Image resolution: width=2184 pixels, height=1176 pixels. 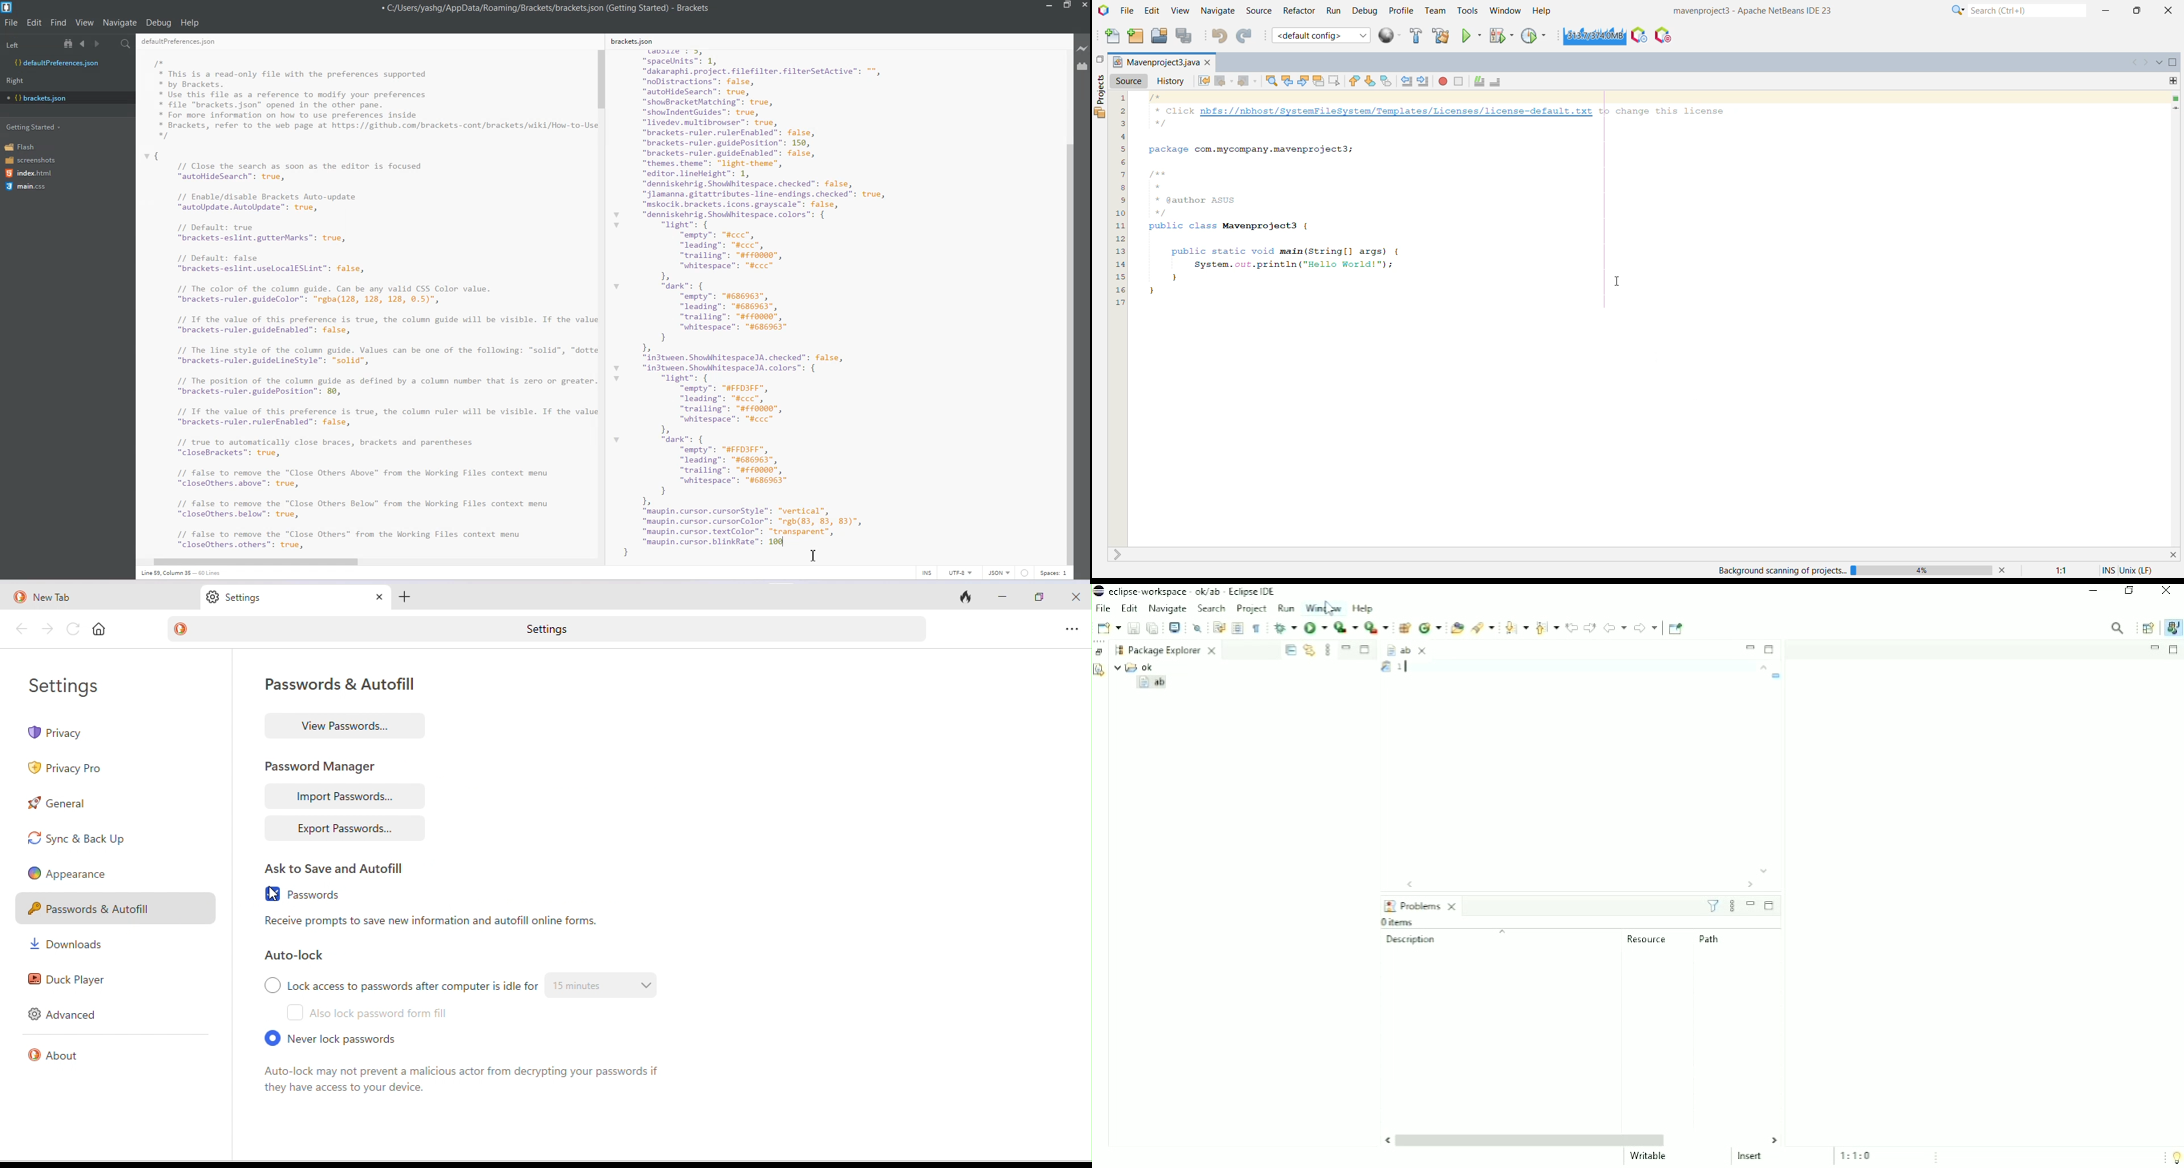 I want to click on Link with Editor, so click(x=1309, y=650).